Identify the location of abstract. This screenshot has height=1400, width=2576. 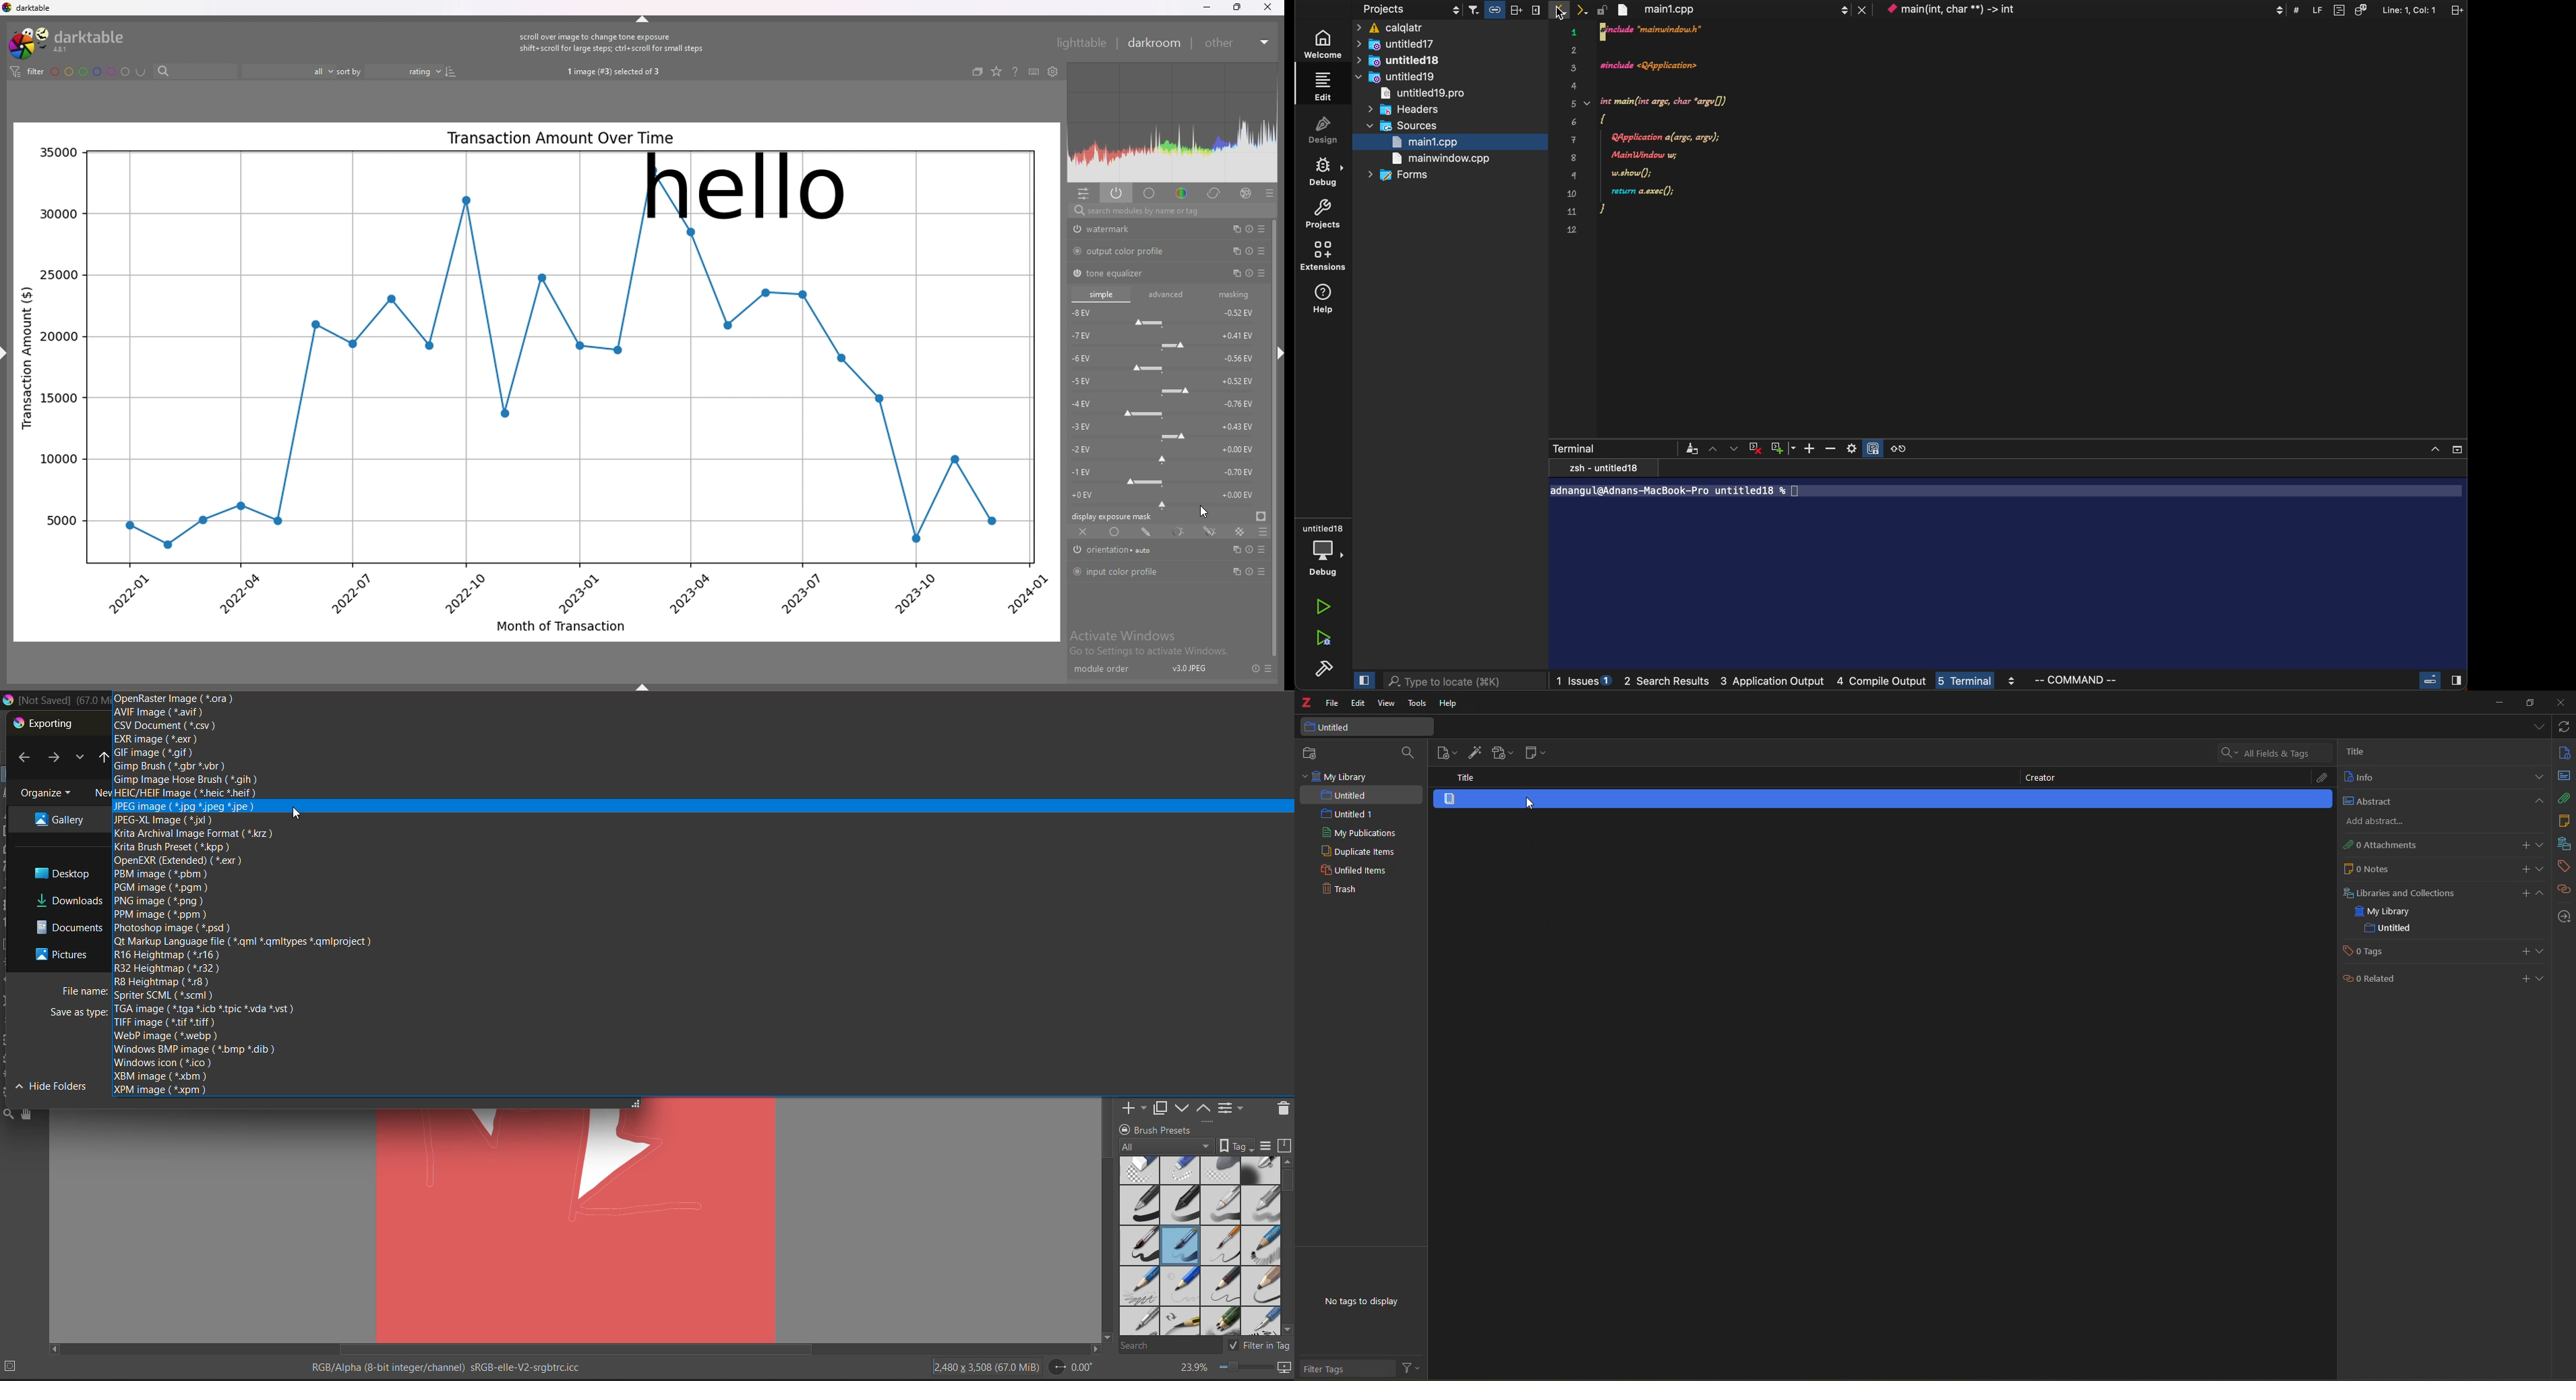
(2565, 775).